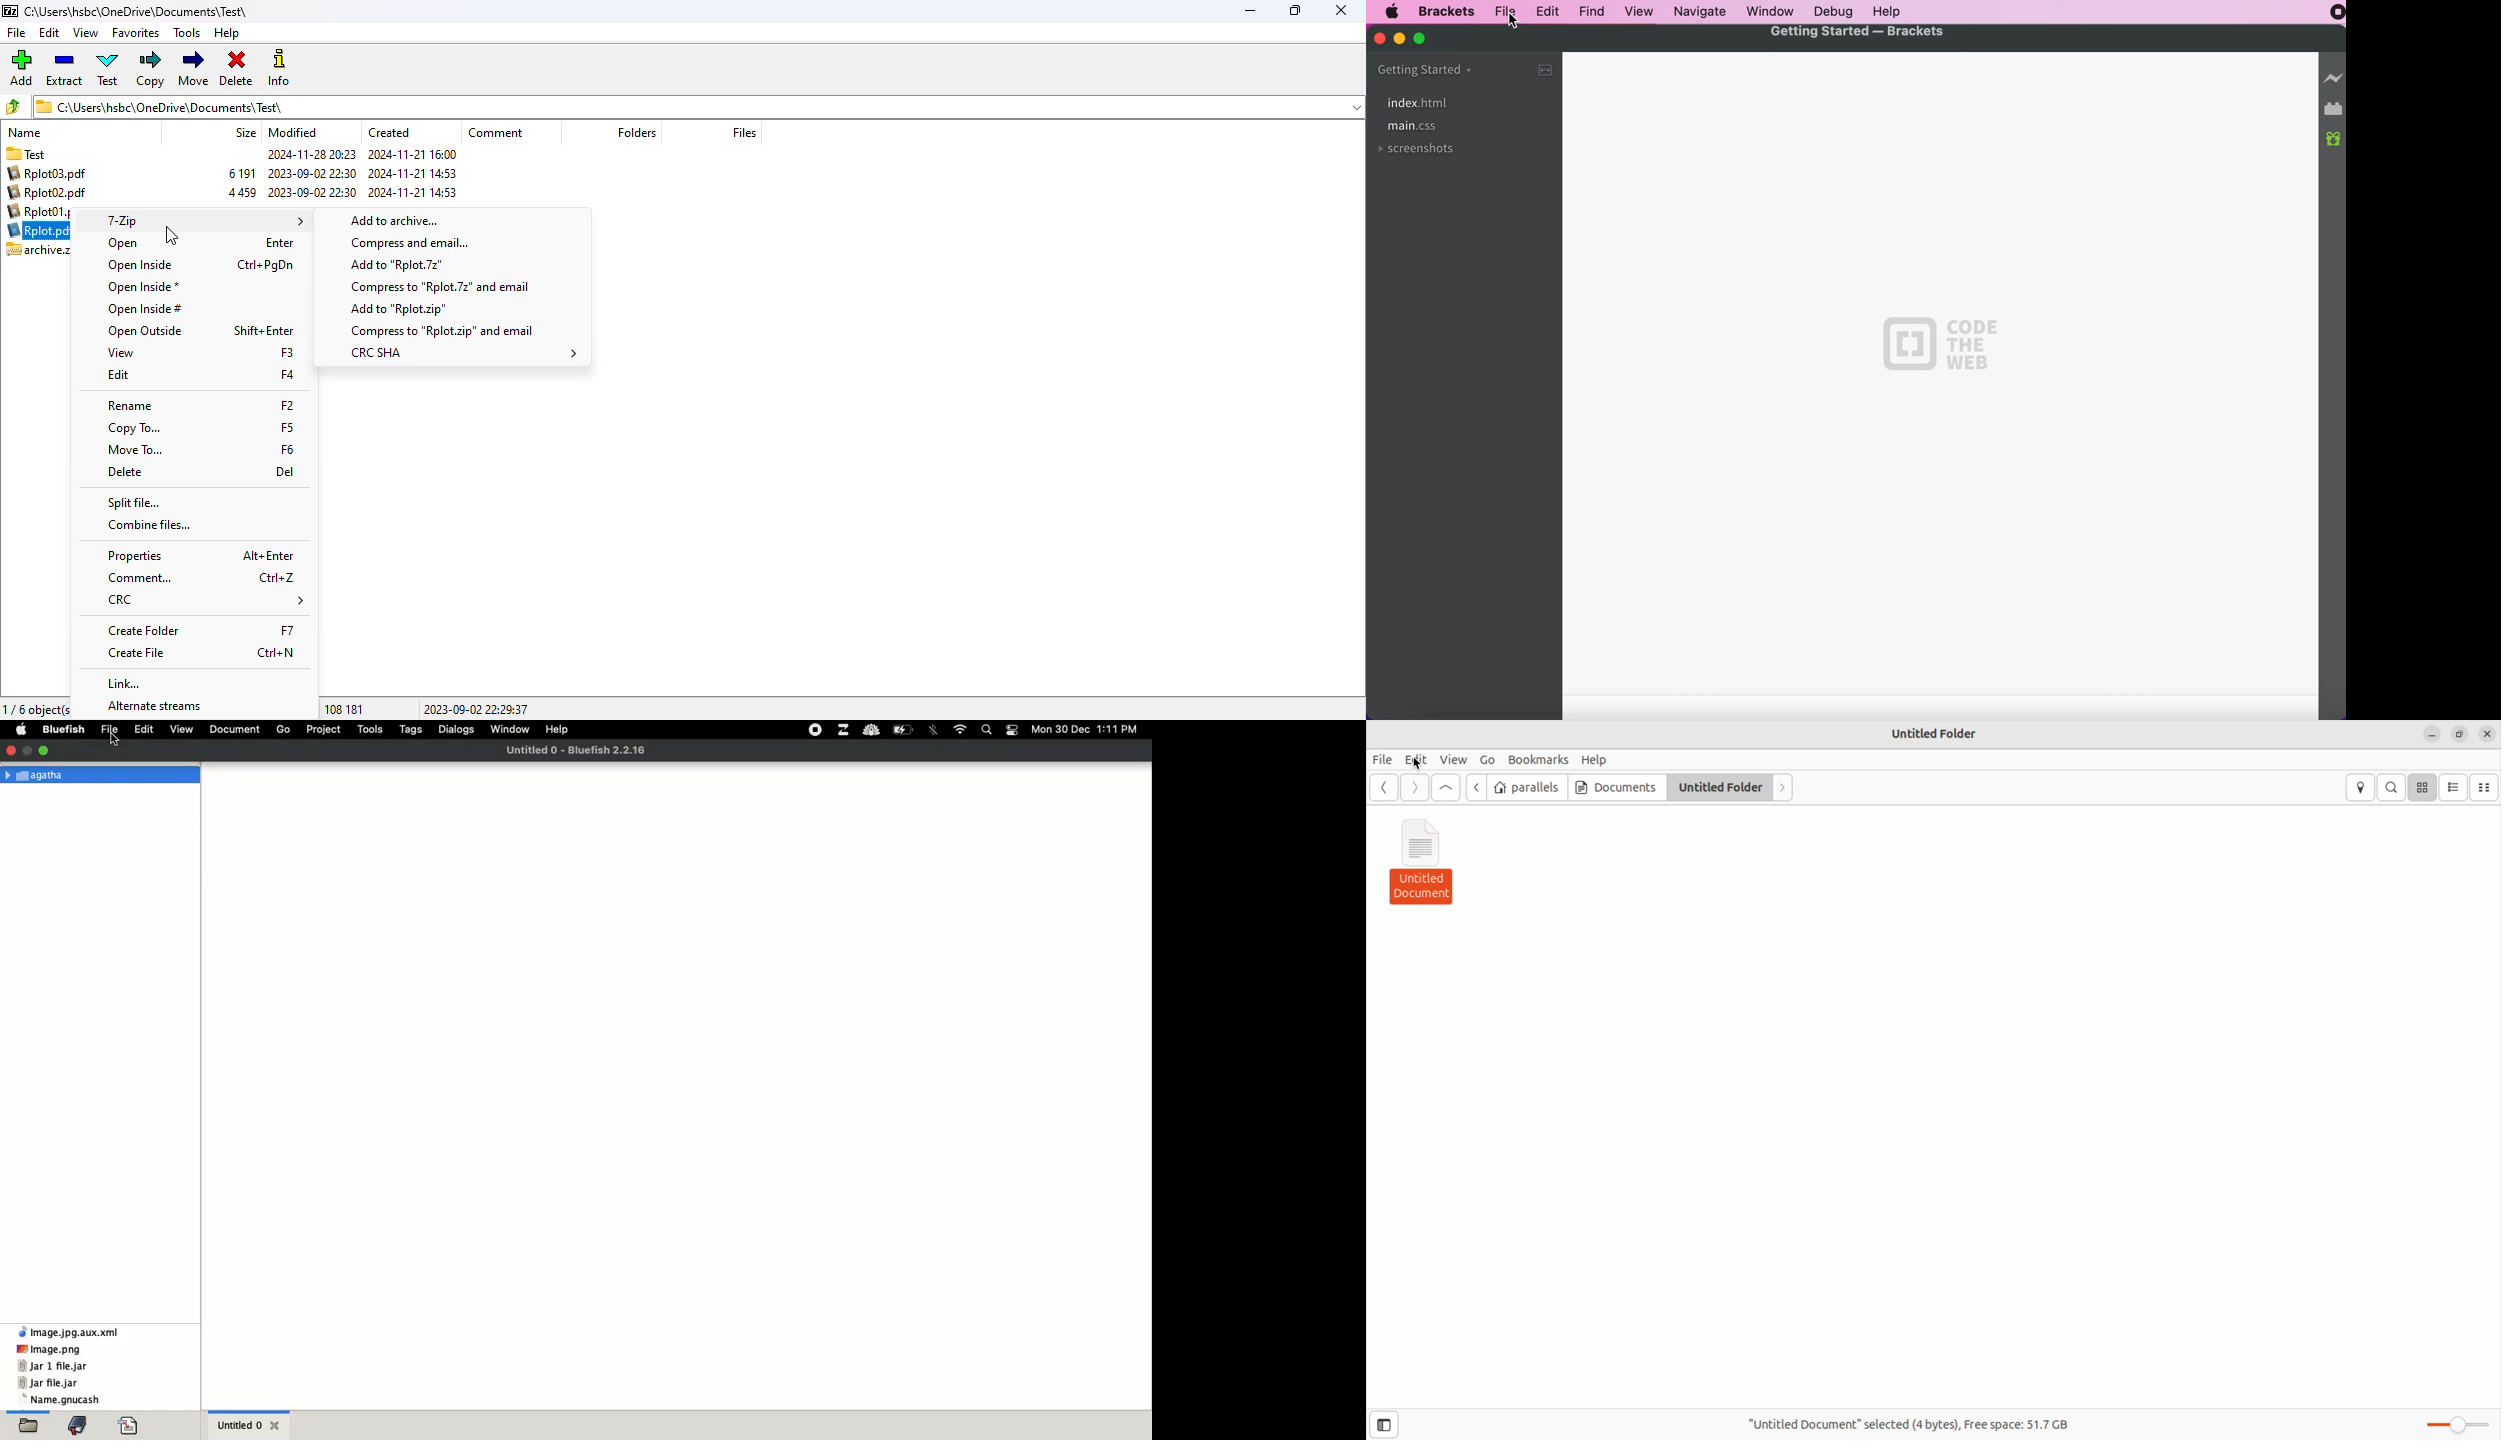  I want to click on selected pdf, so click(36, 230).